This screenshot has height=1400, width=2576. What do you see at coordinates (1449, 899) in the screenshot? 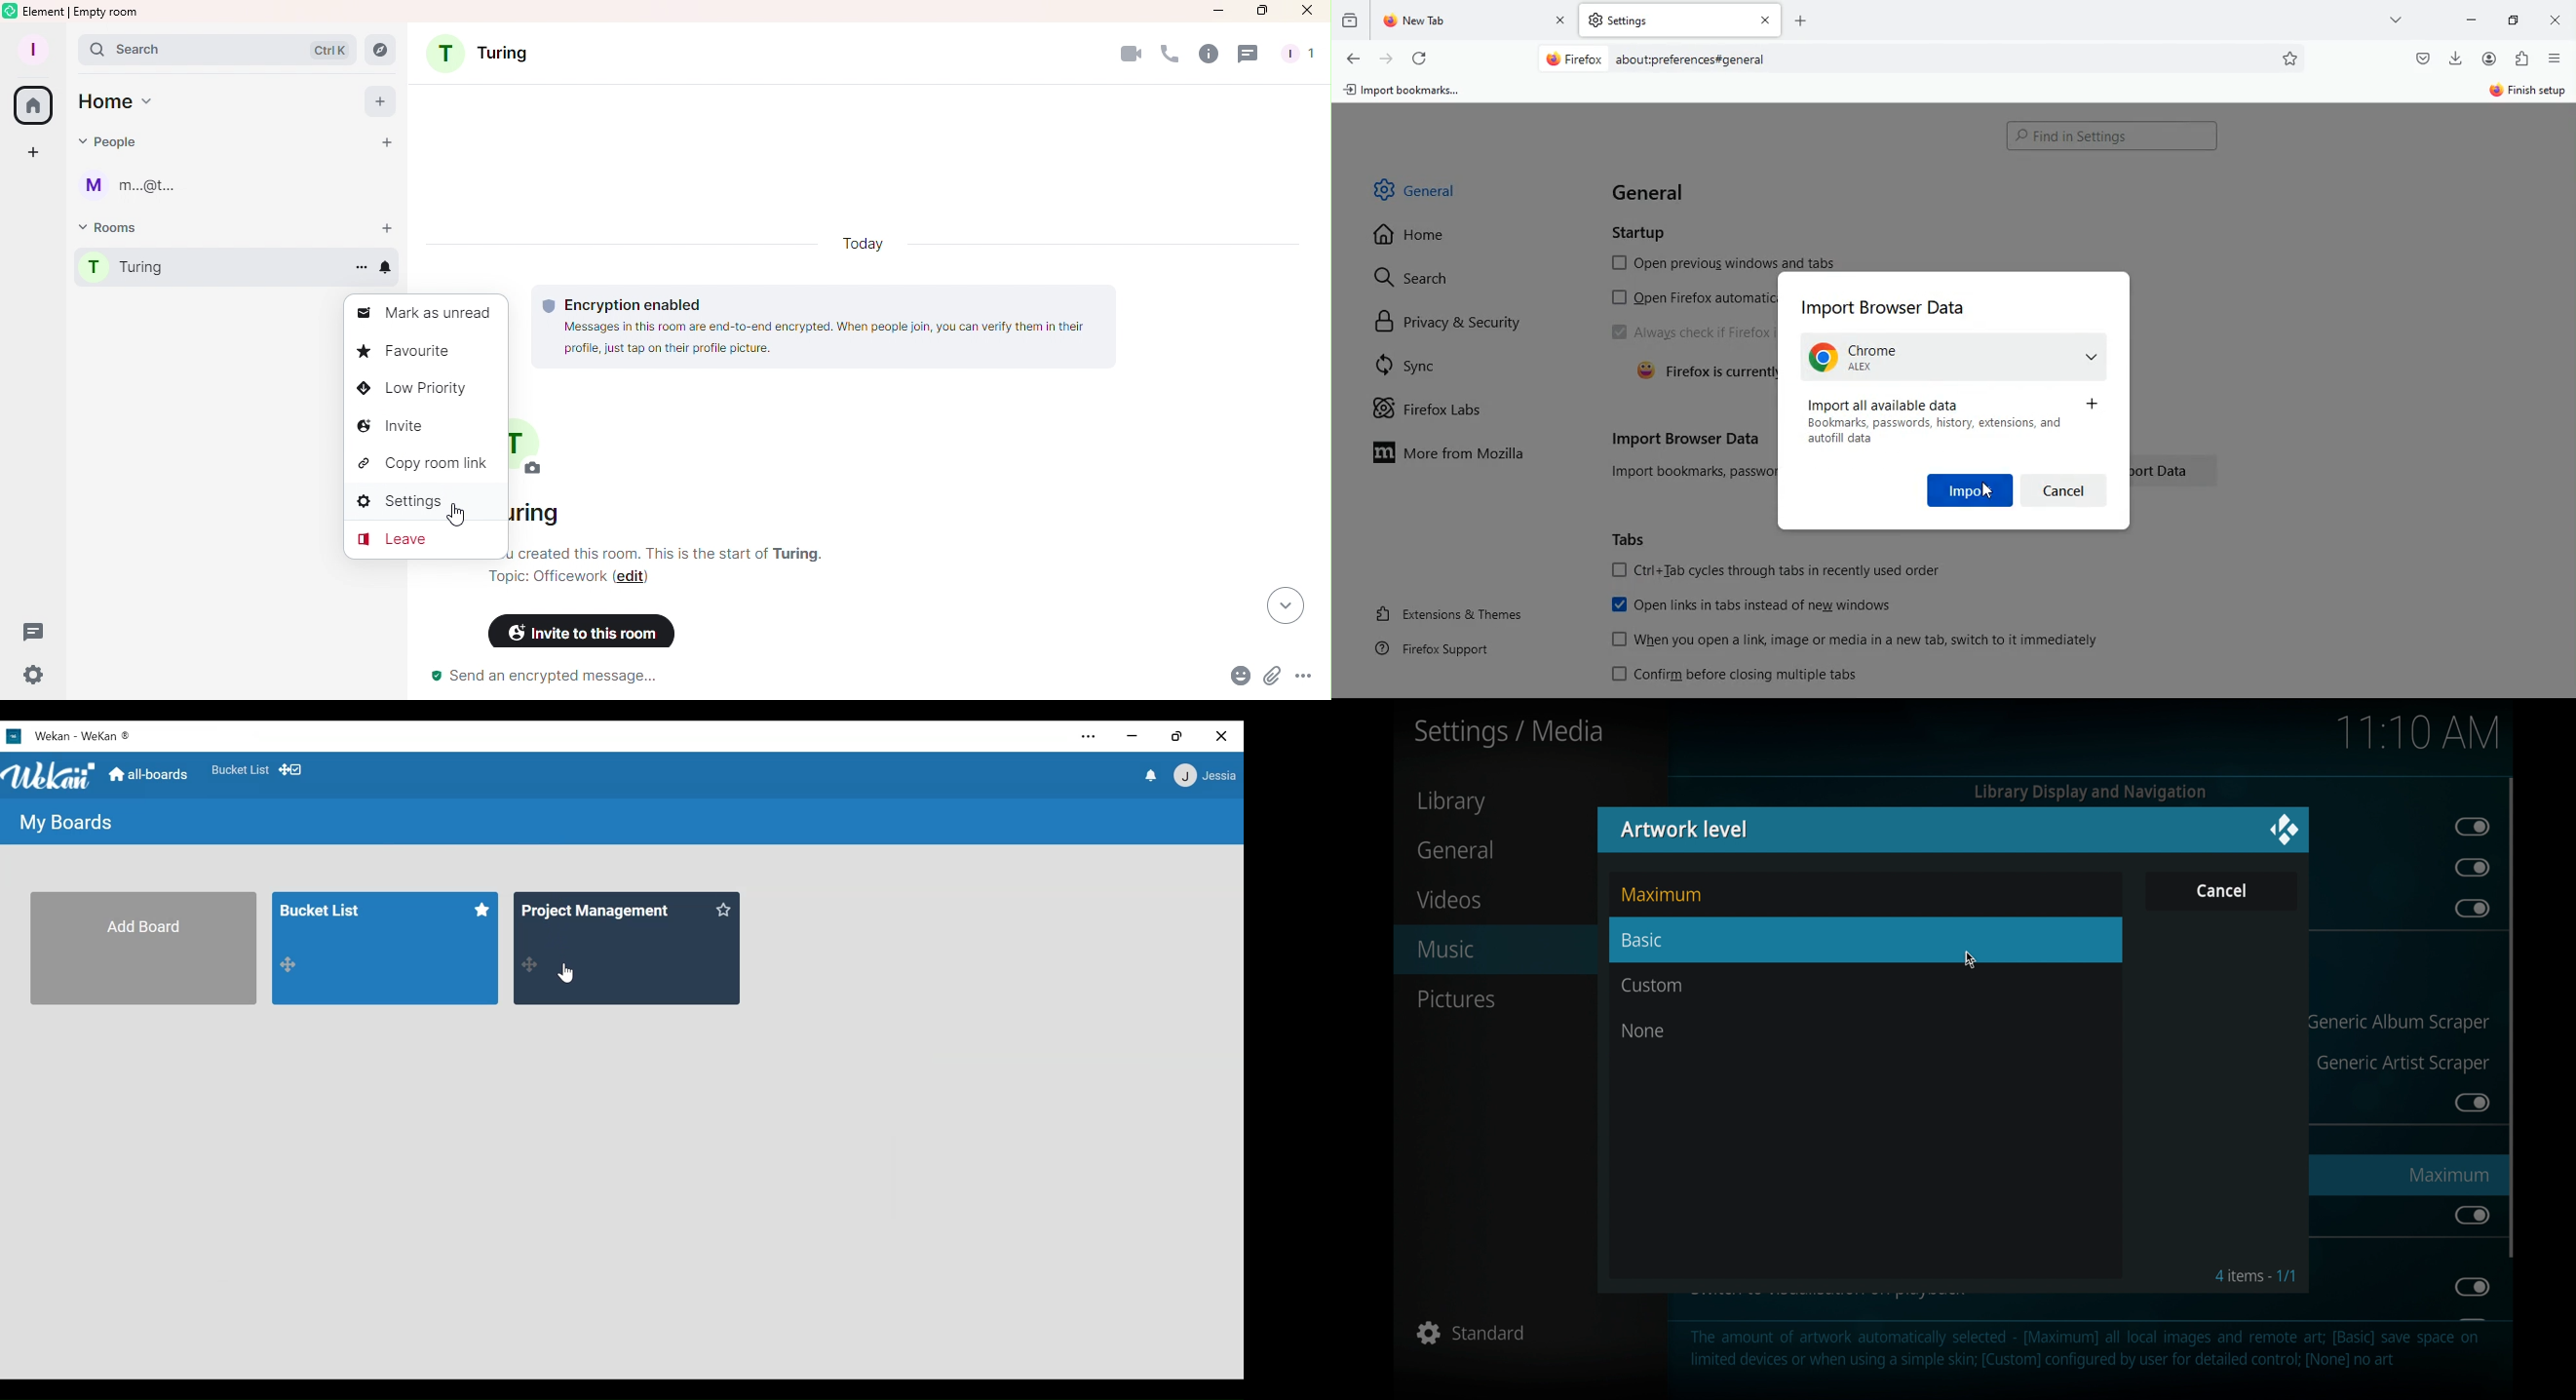
I see `videos` at bounding box center [1449, 899].